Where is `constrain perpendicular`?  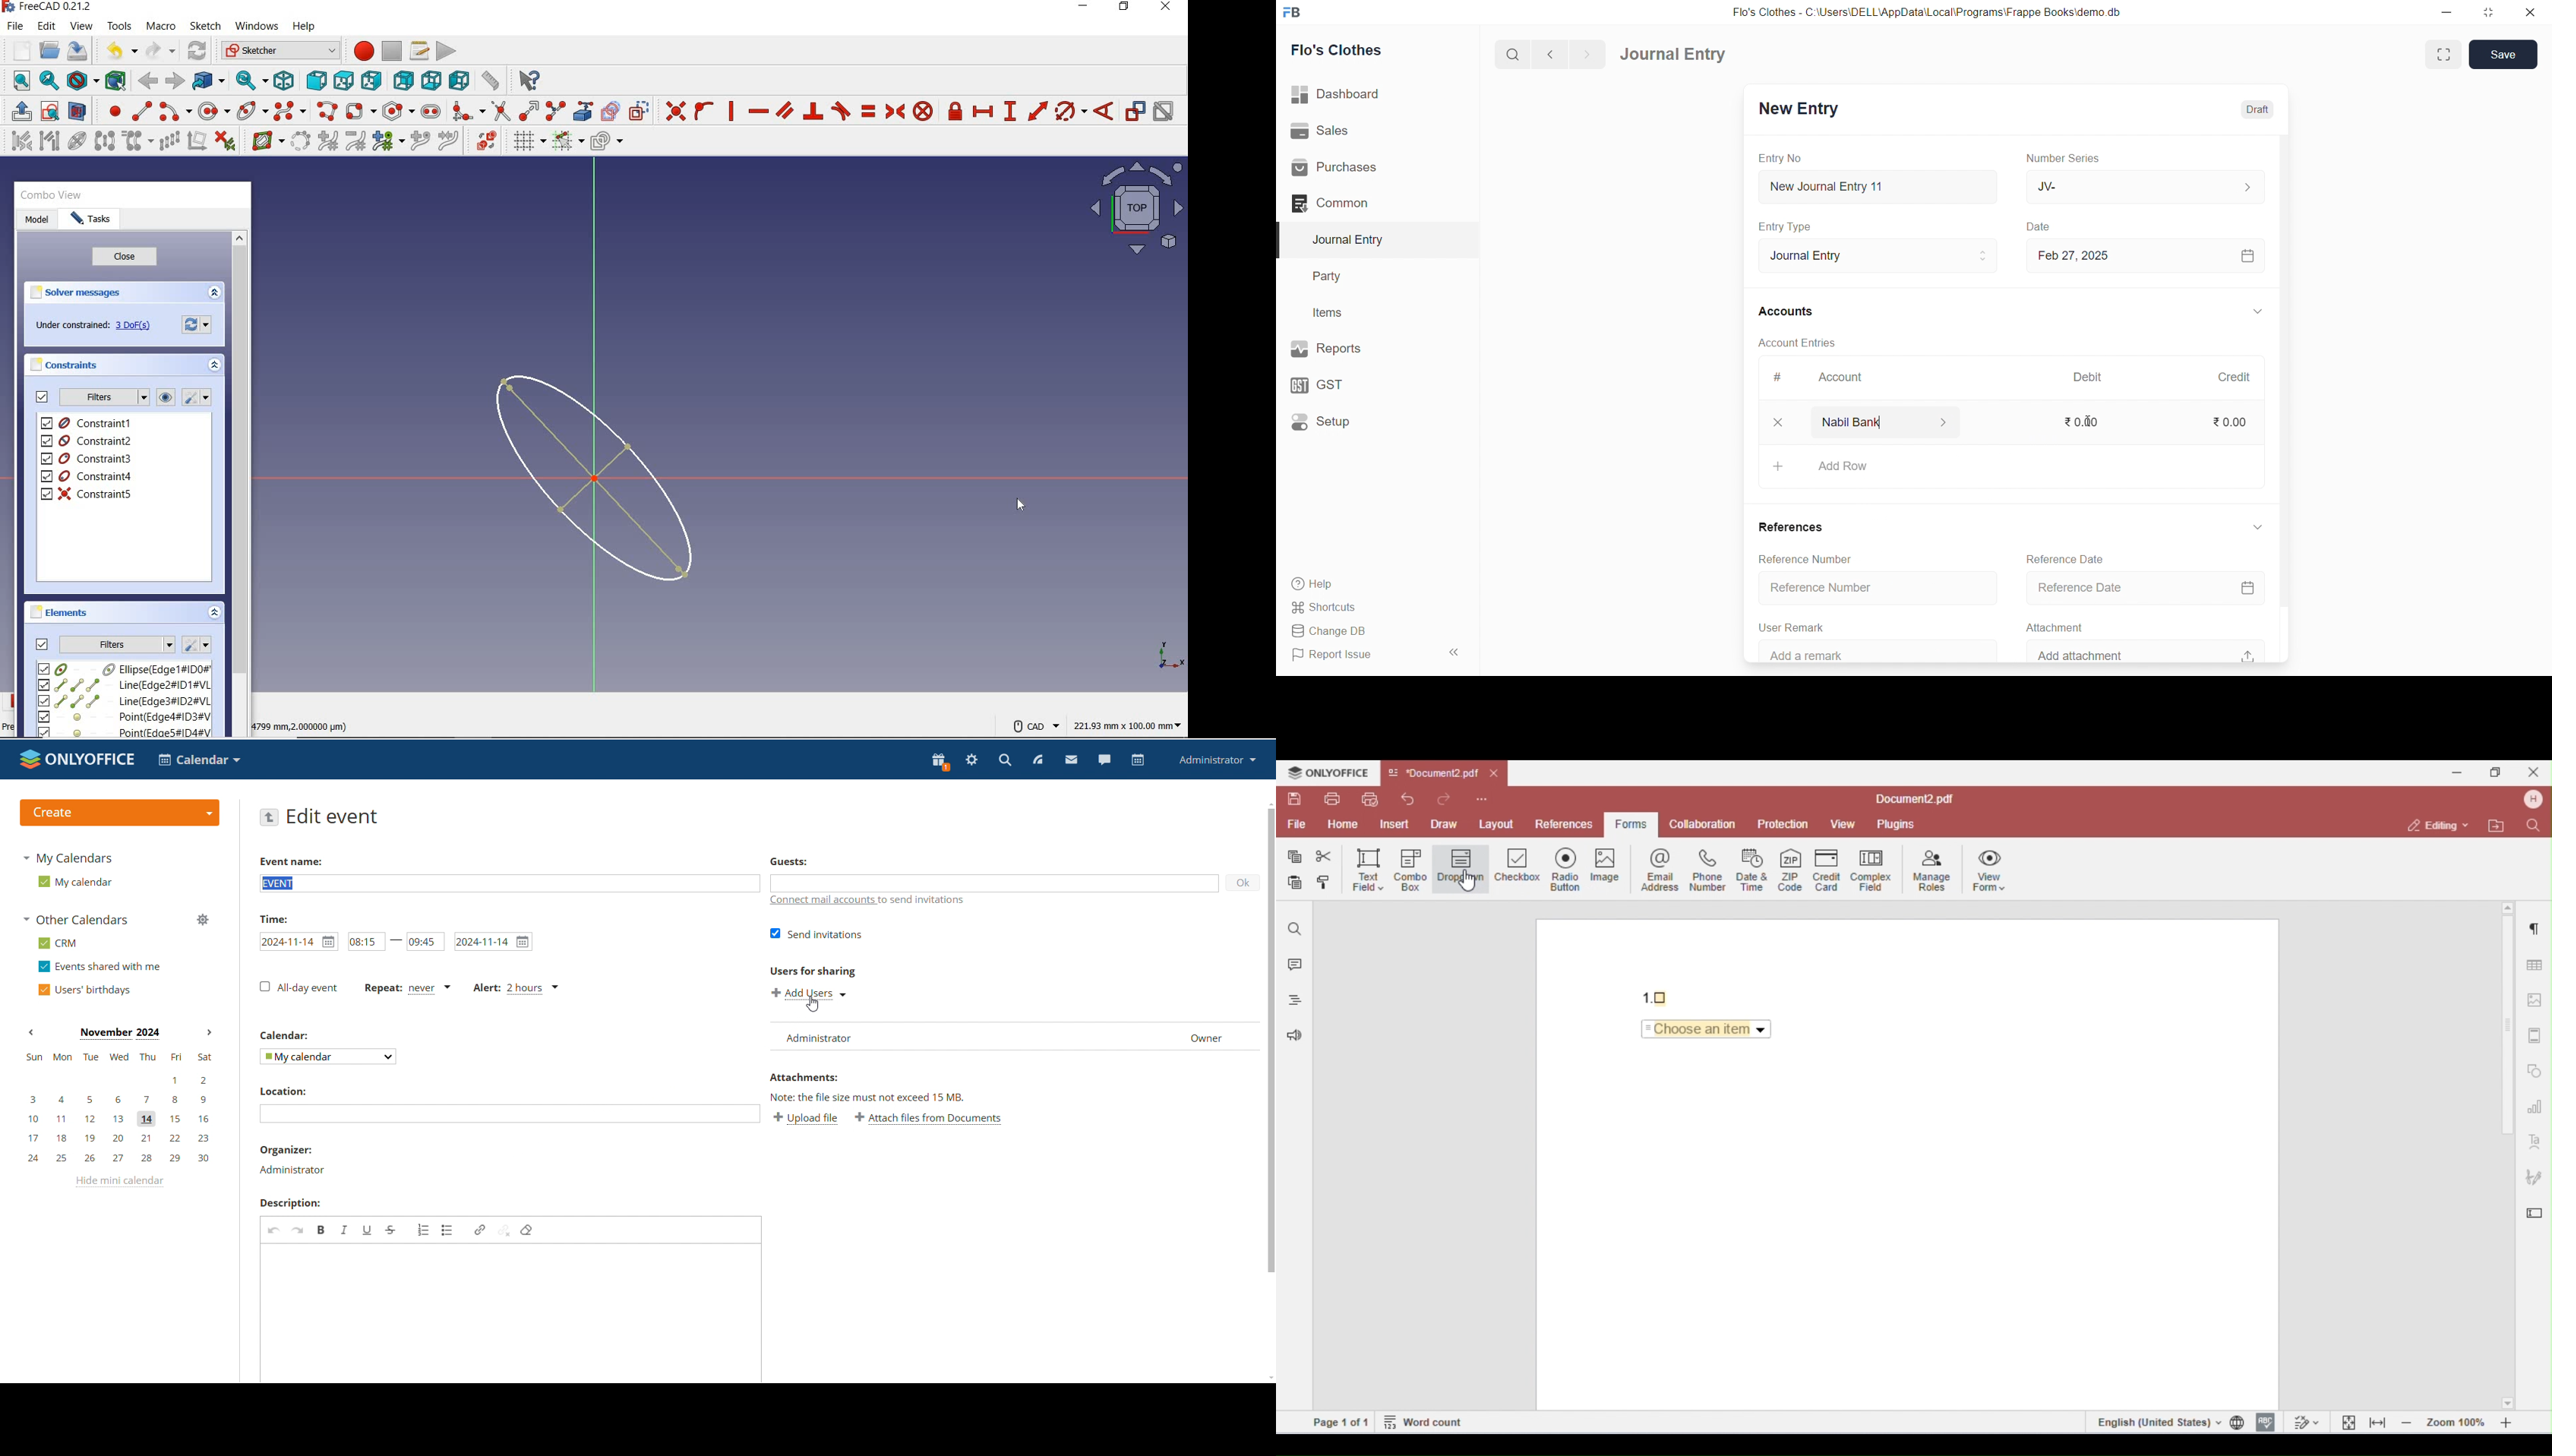
constrain perpendicular is located at coordinates (814, 111).